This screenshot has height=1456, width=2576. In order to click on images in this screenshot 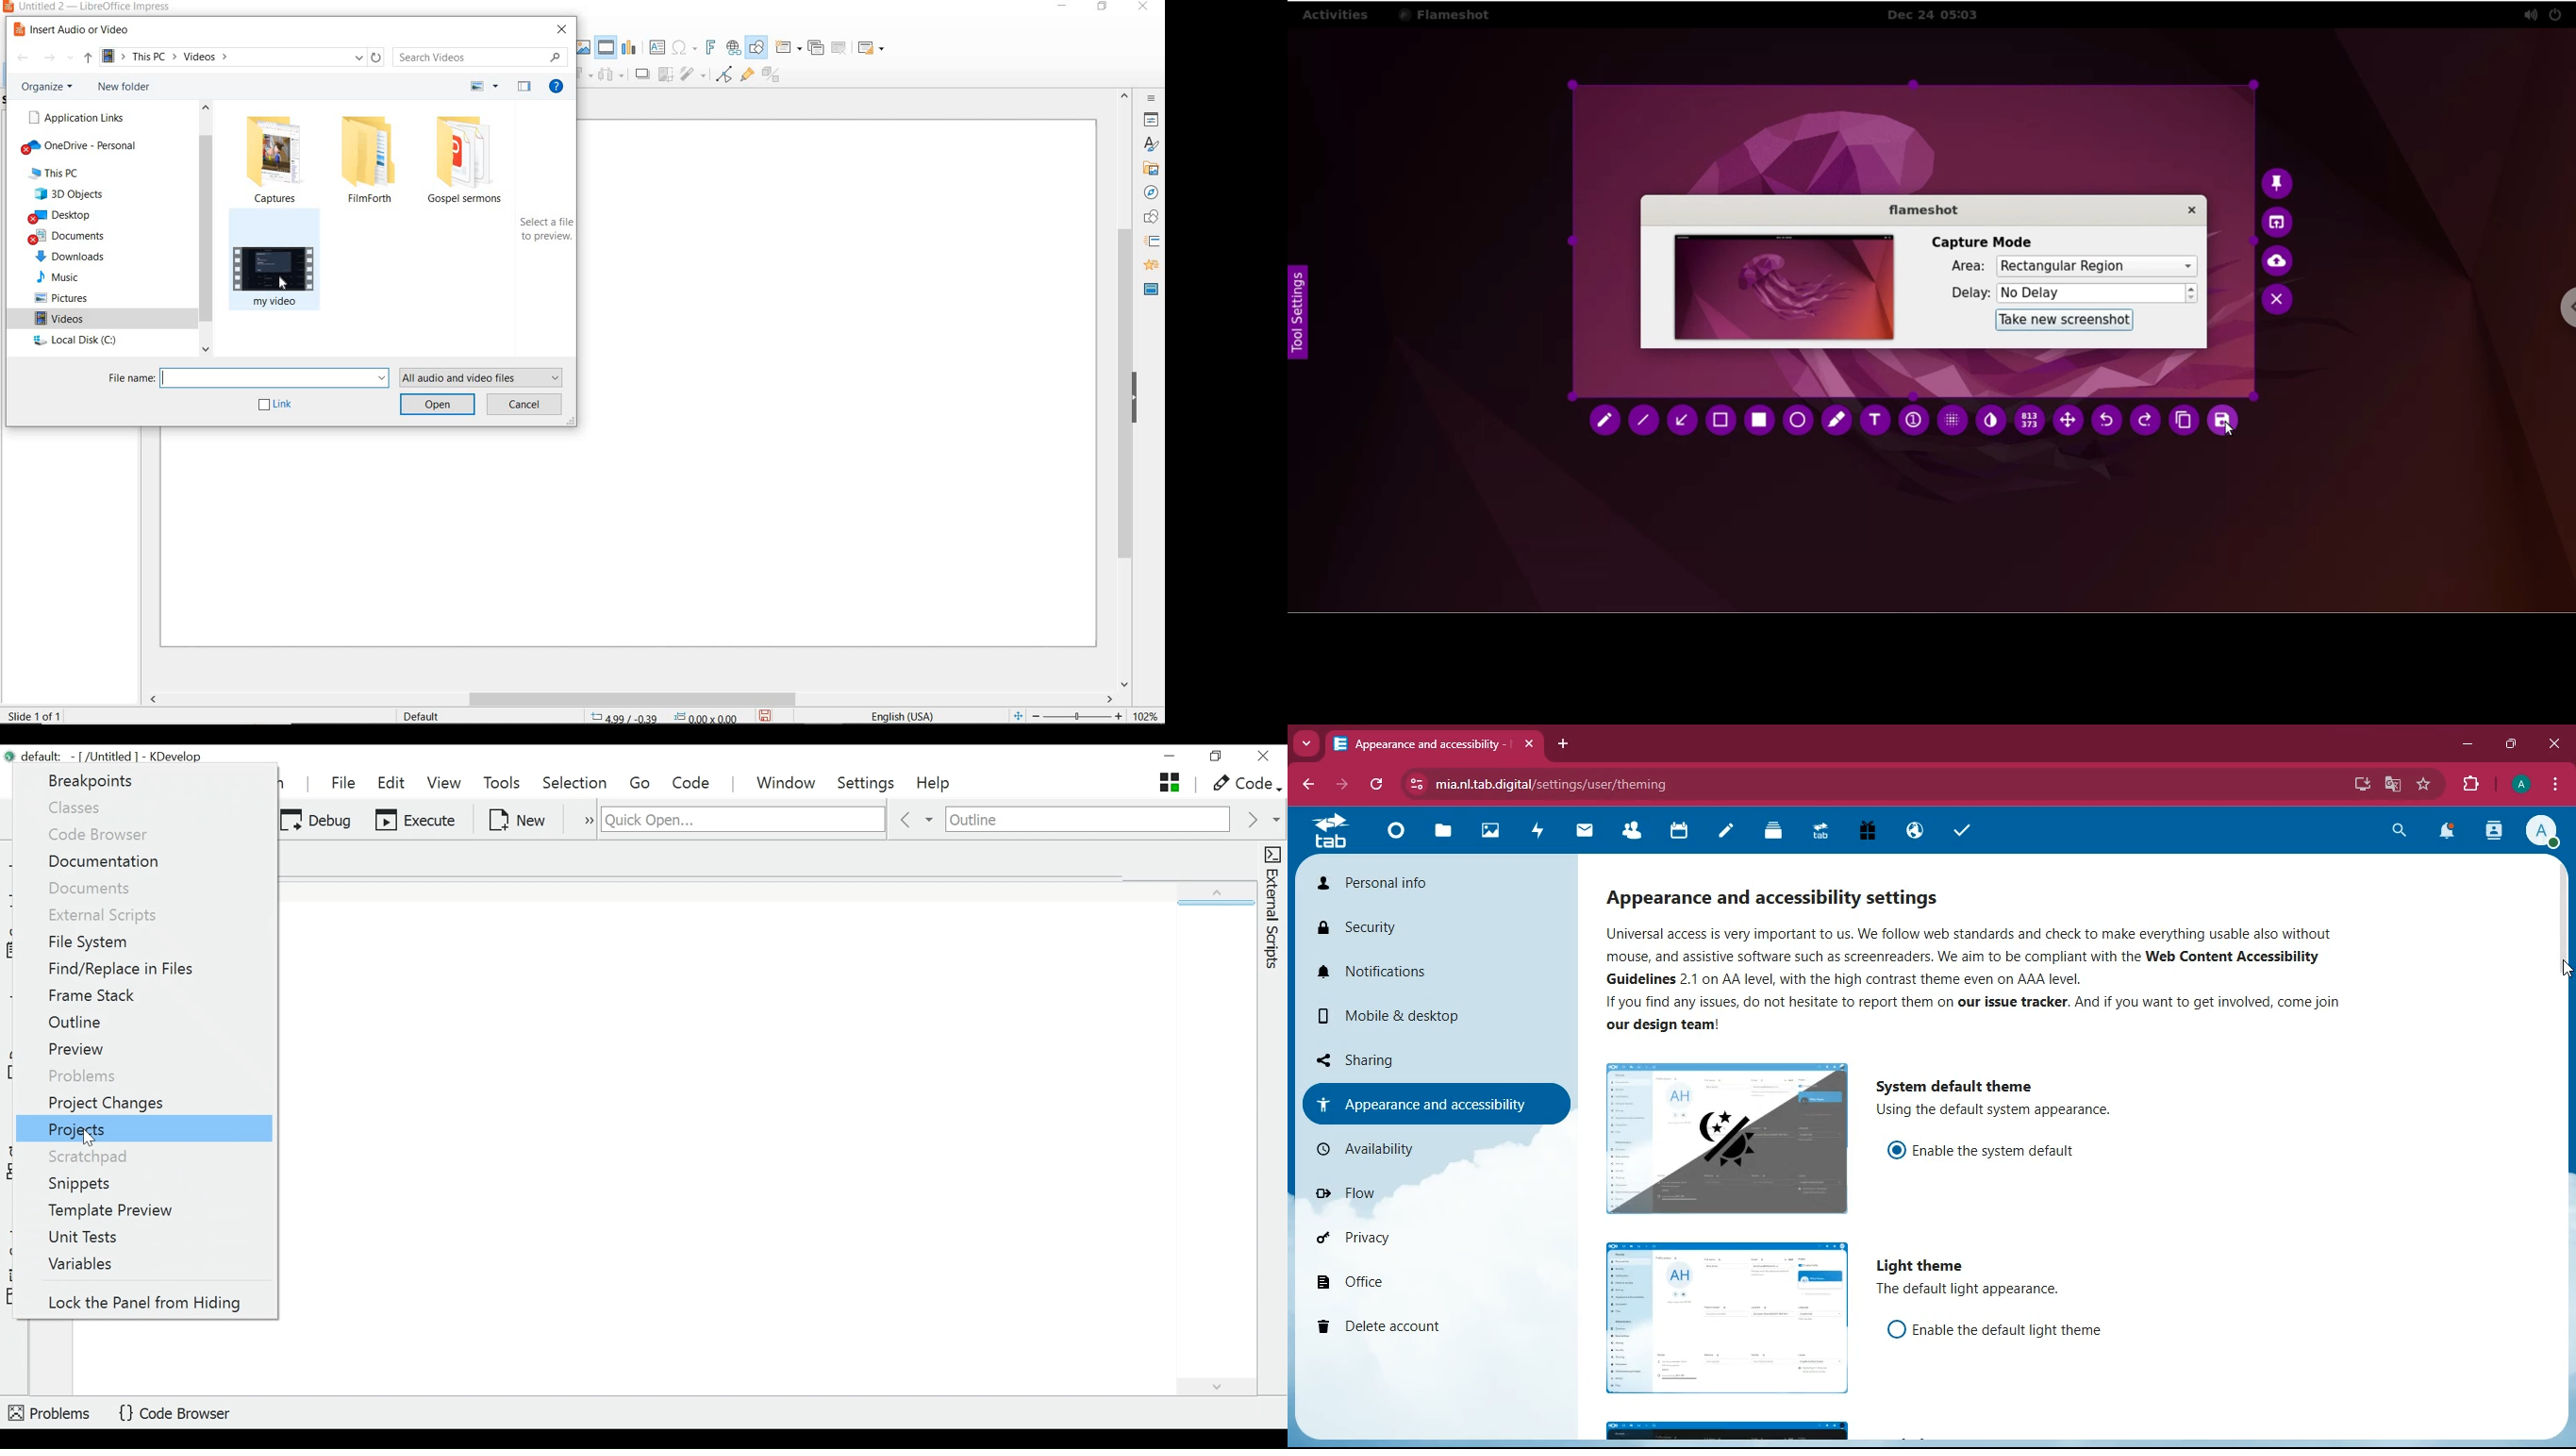, I will do `click(1488, 829)`.